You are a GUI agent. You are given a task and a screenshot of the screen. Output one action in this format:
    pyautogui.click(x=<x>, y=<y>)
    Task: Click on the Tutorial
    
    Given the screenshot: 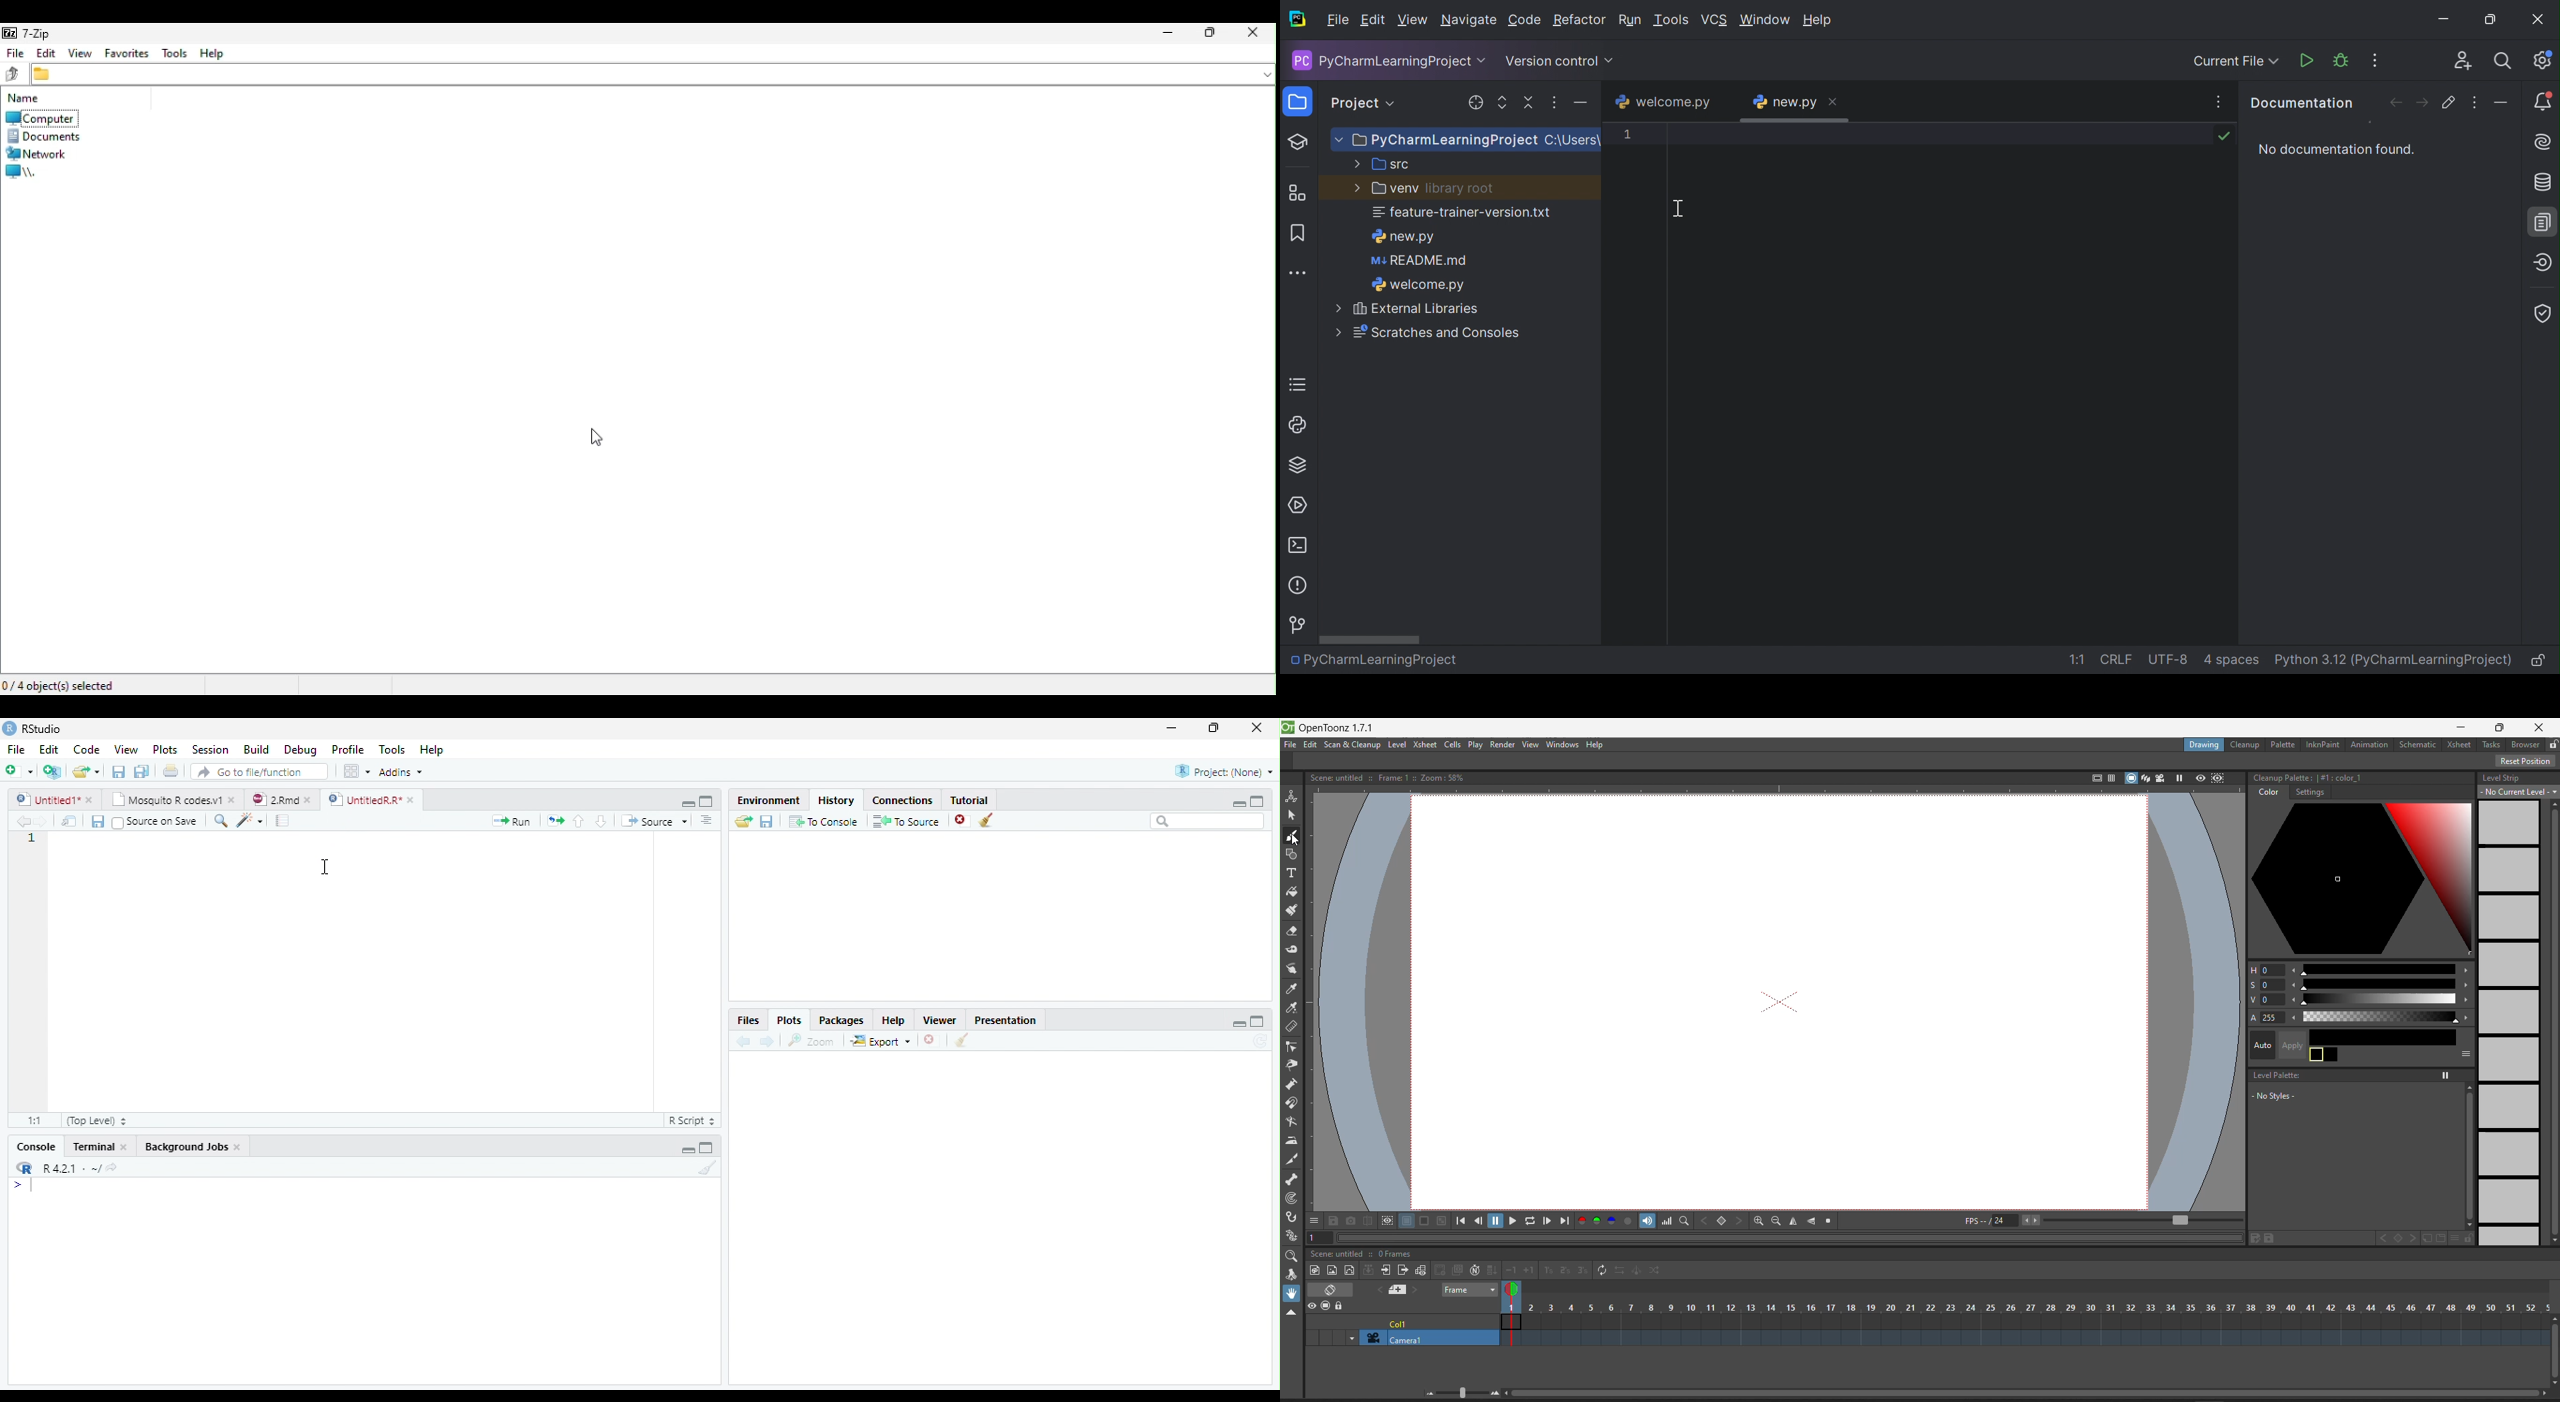 What is the action you would take?
    pyautogui.click(x=969, y=800)
    